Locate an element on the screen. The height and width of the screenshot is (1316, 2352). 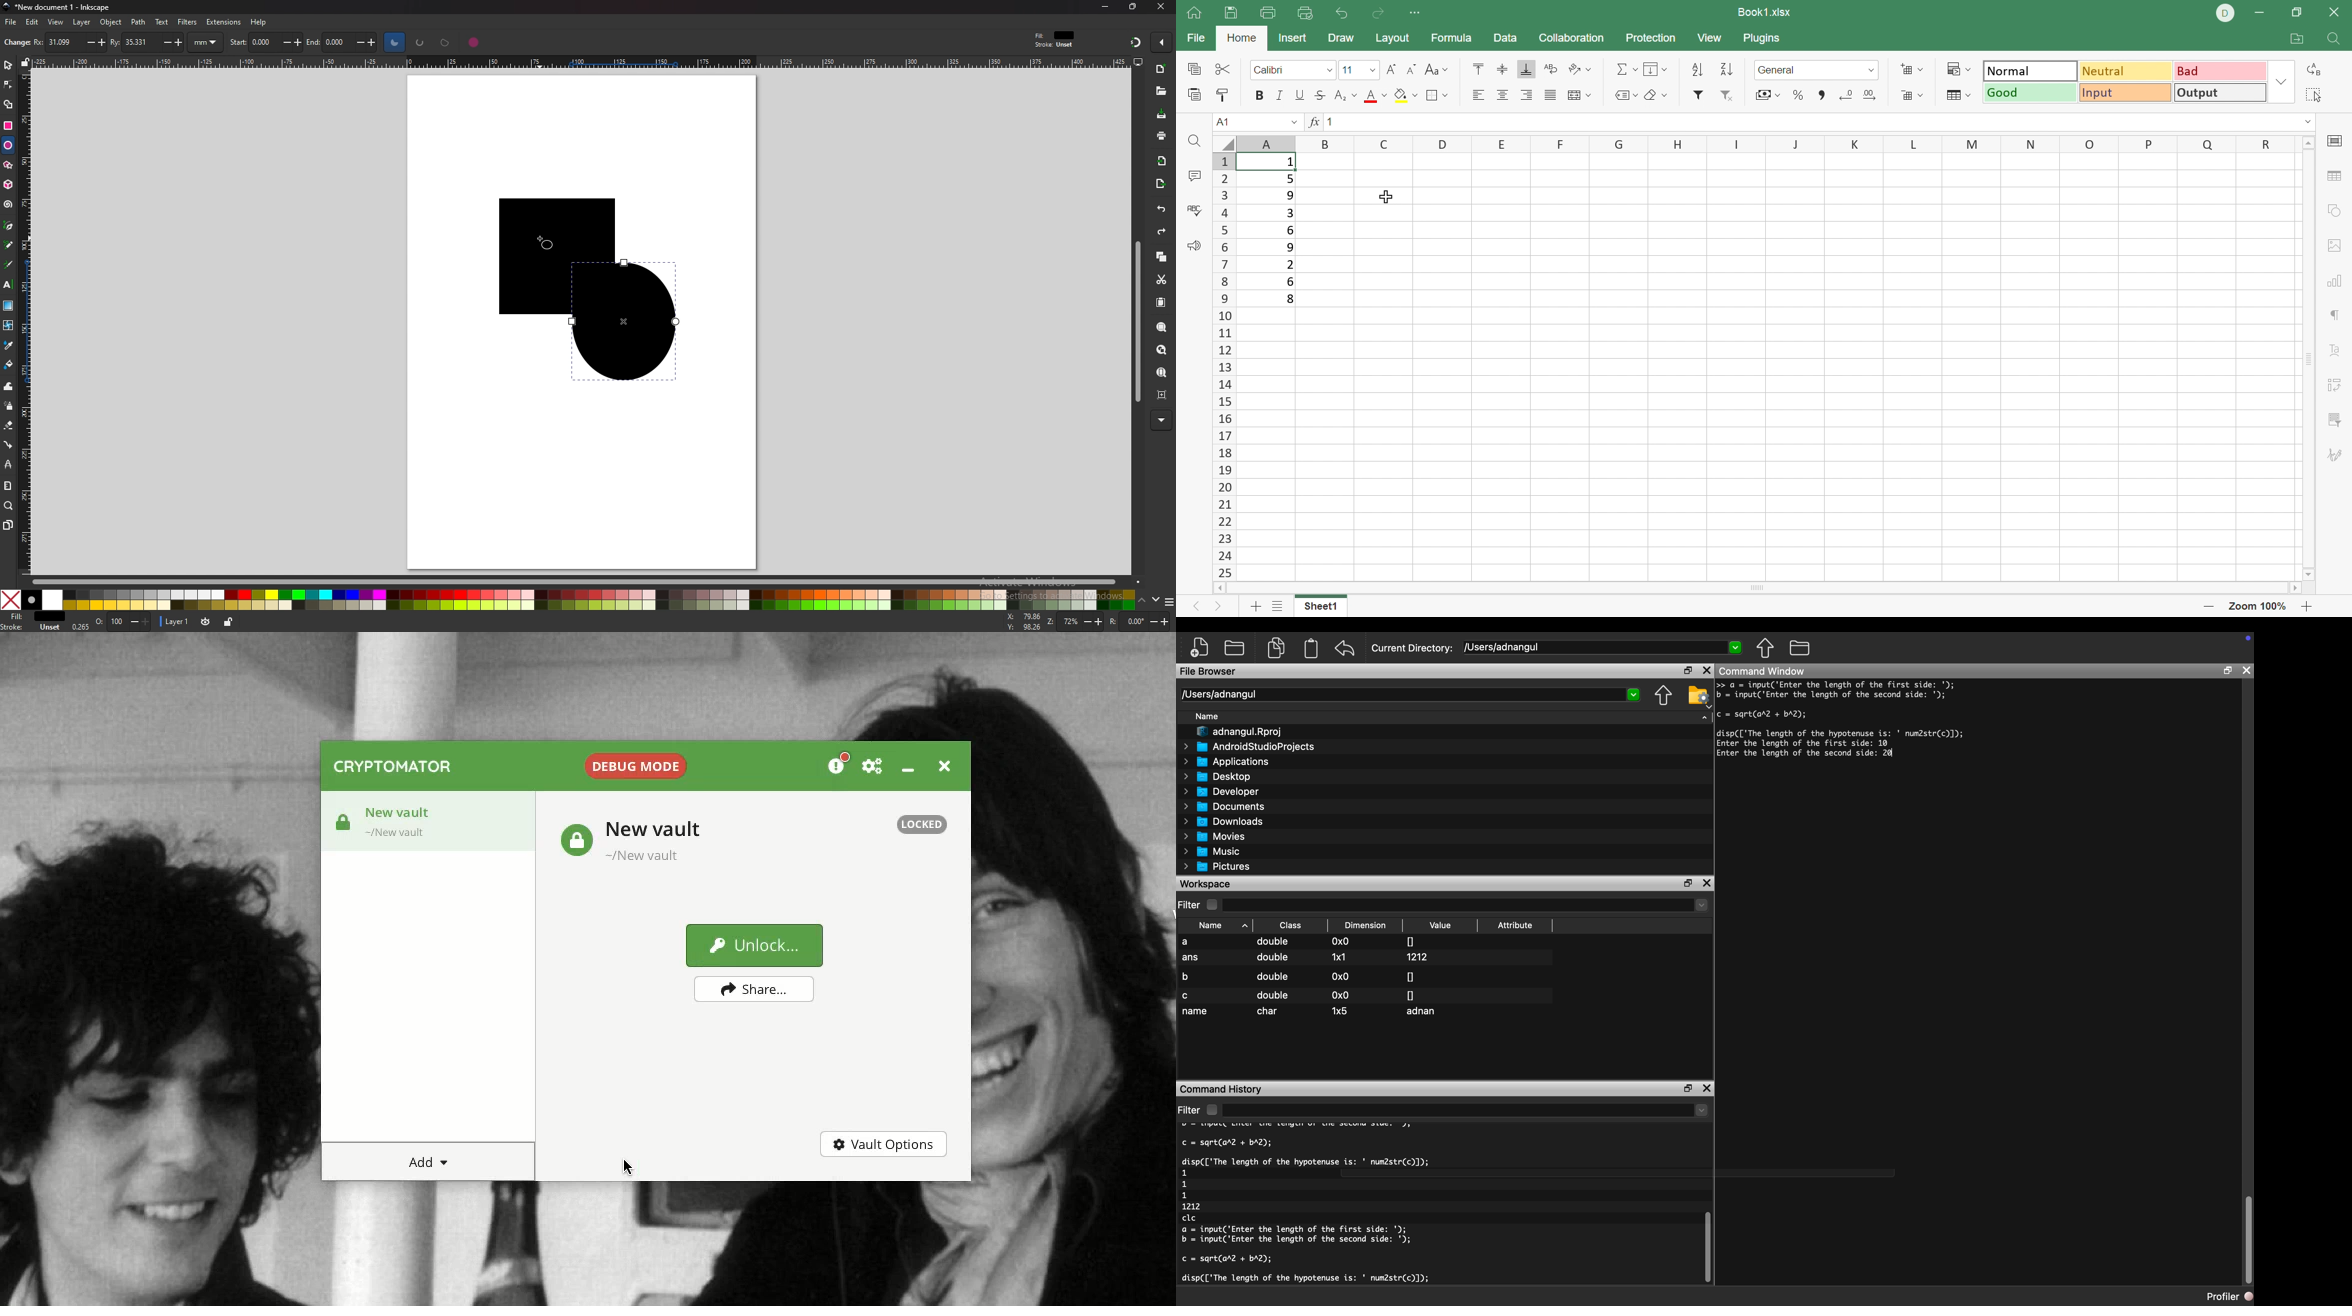
connector is located at coordinates (9, 444).